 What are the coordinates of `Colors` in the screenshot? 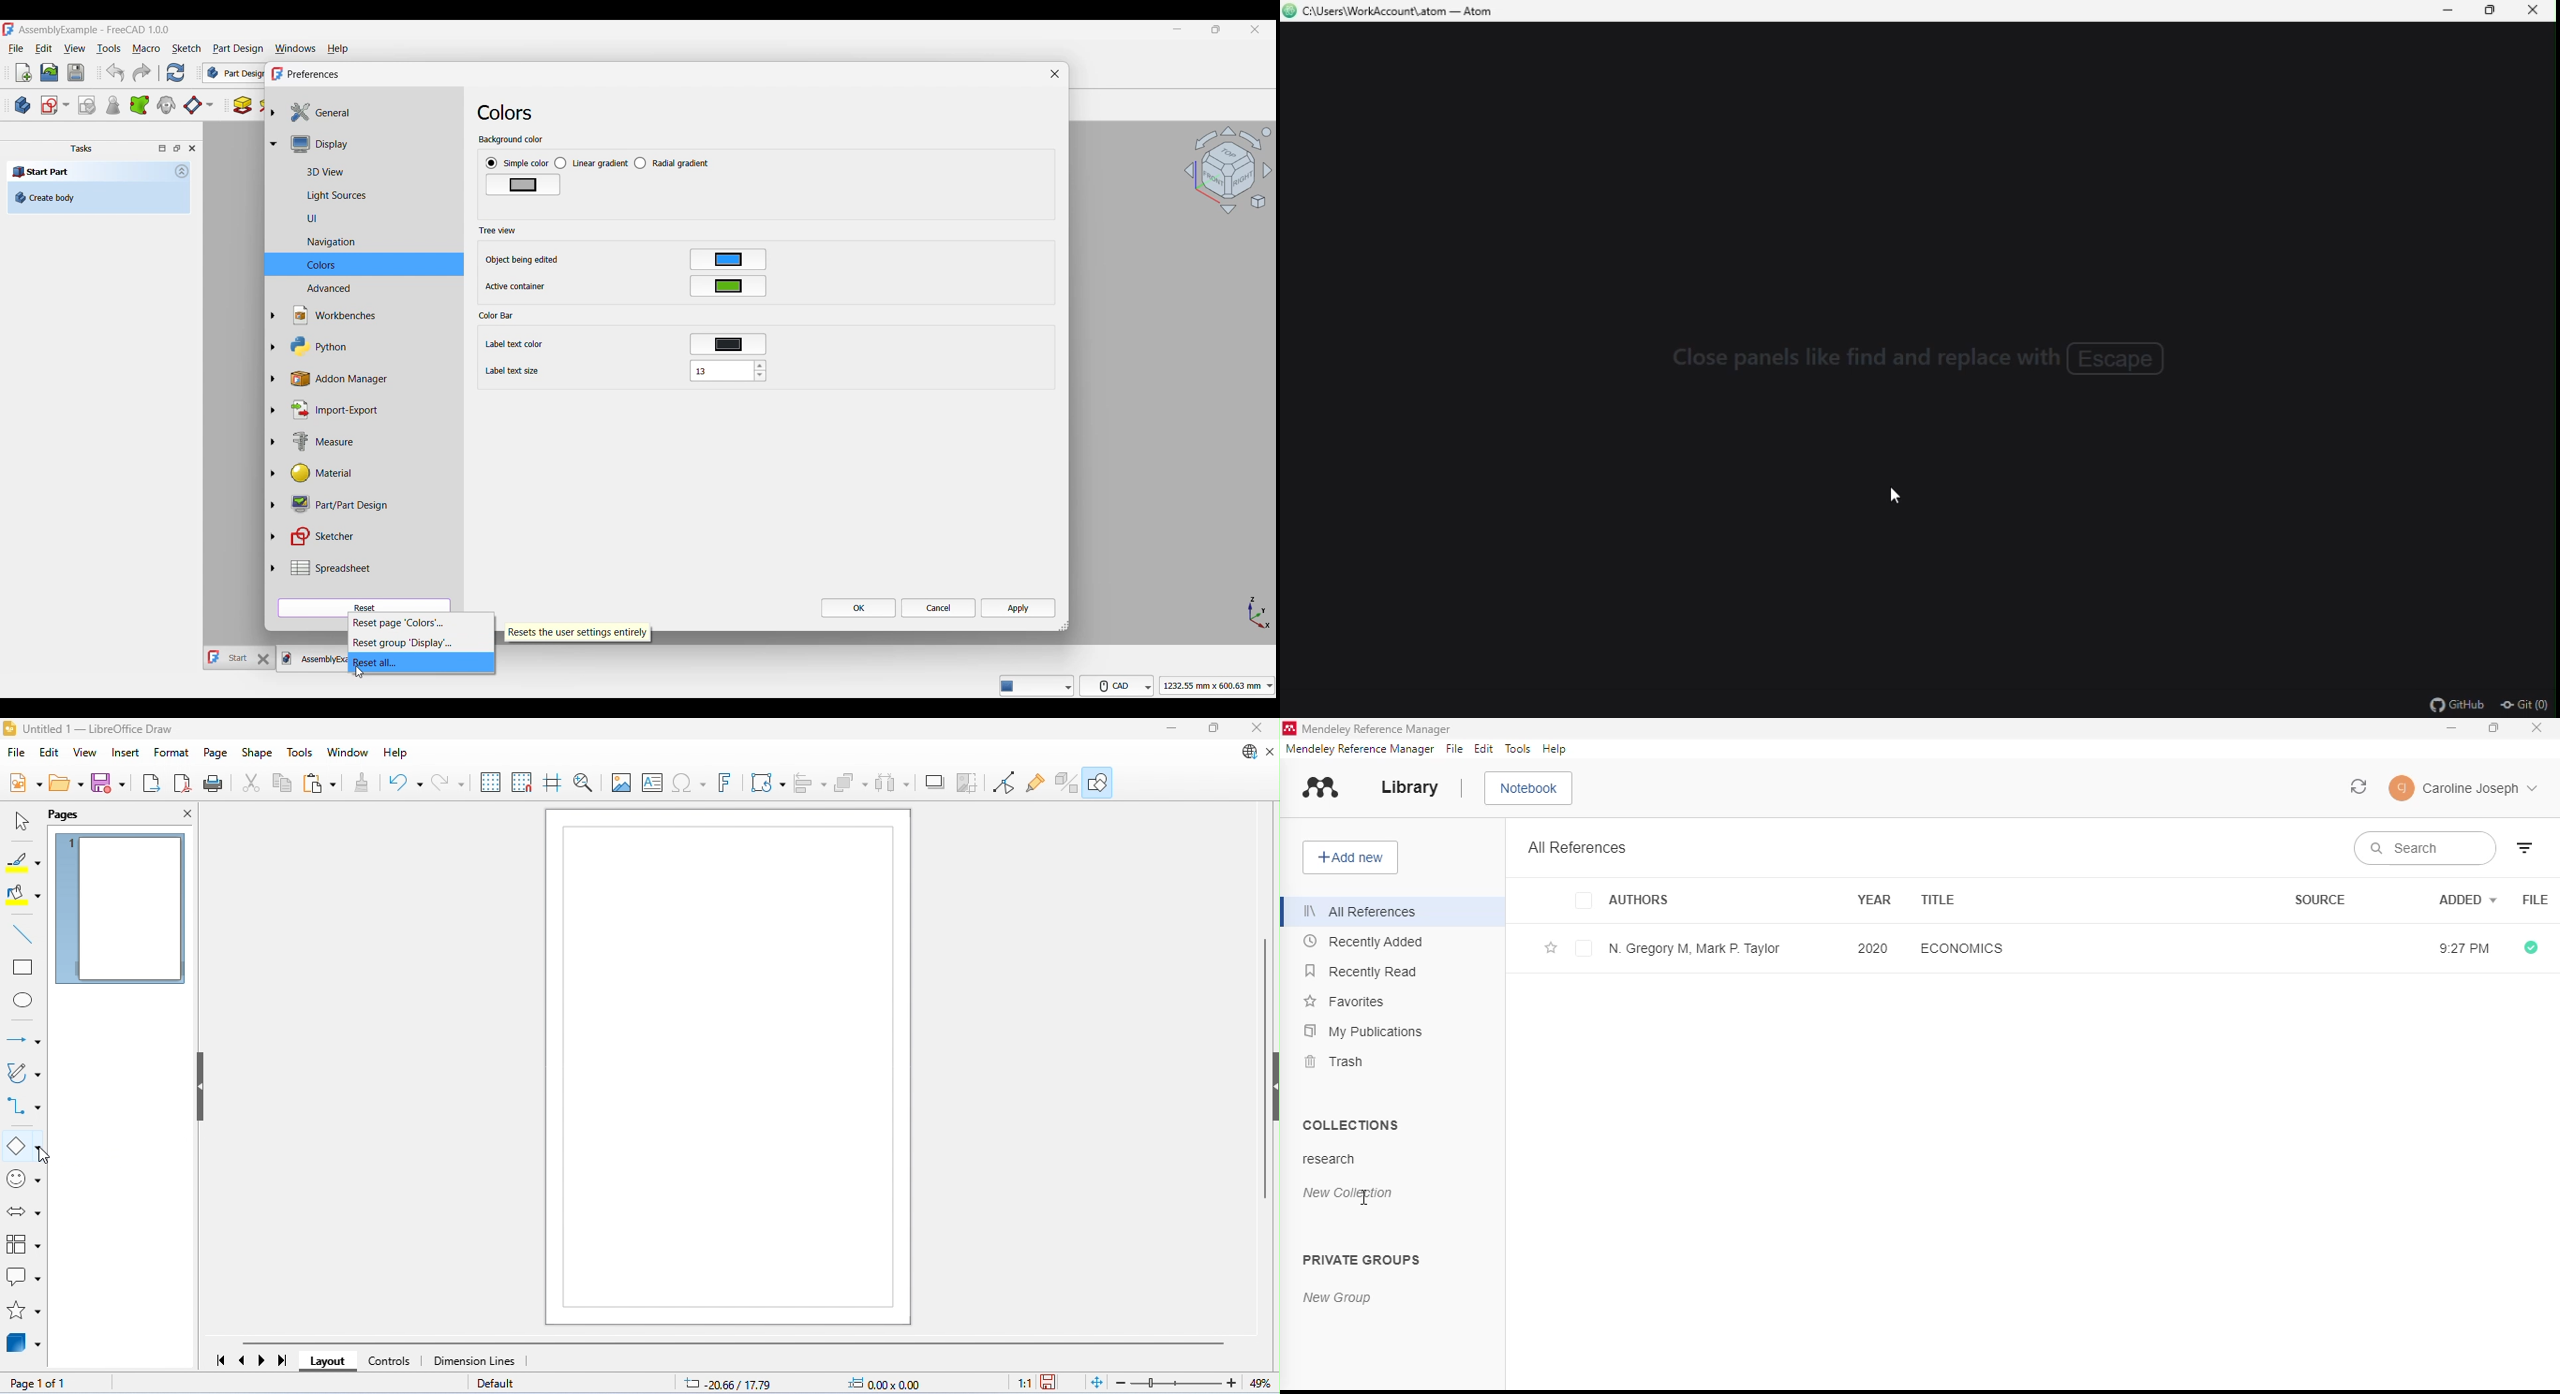 It's located at (511, 112).